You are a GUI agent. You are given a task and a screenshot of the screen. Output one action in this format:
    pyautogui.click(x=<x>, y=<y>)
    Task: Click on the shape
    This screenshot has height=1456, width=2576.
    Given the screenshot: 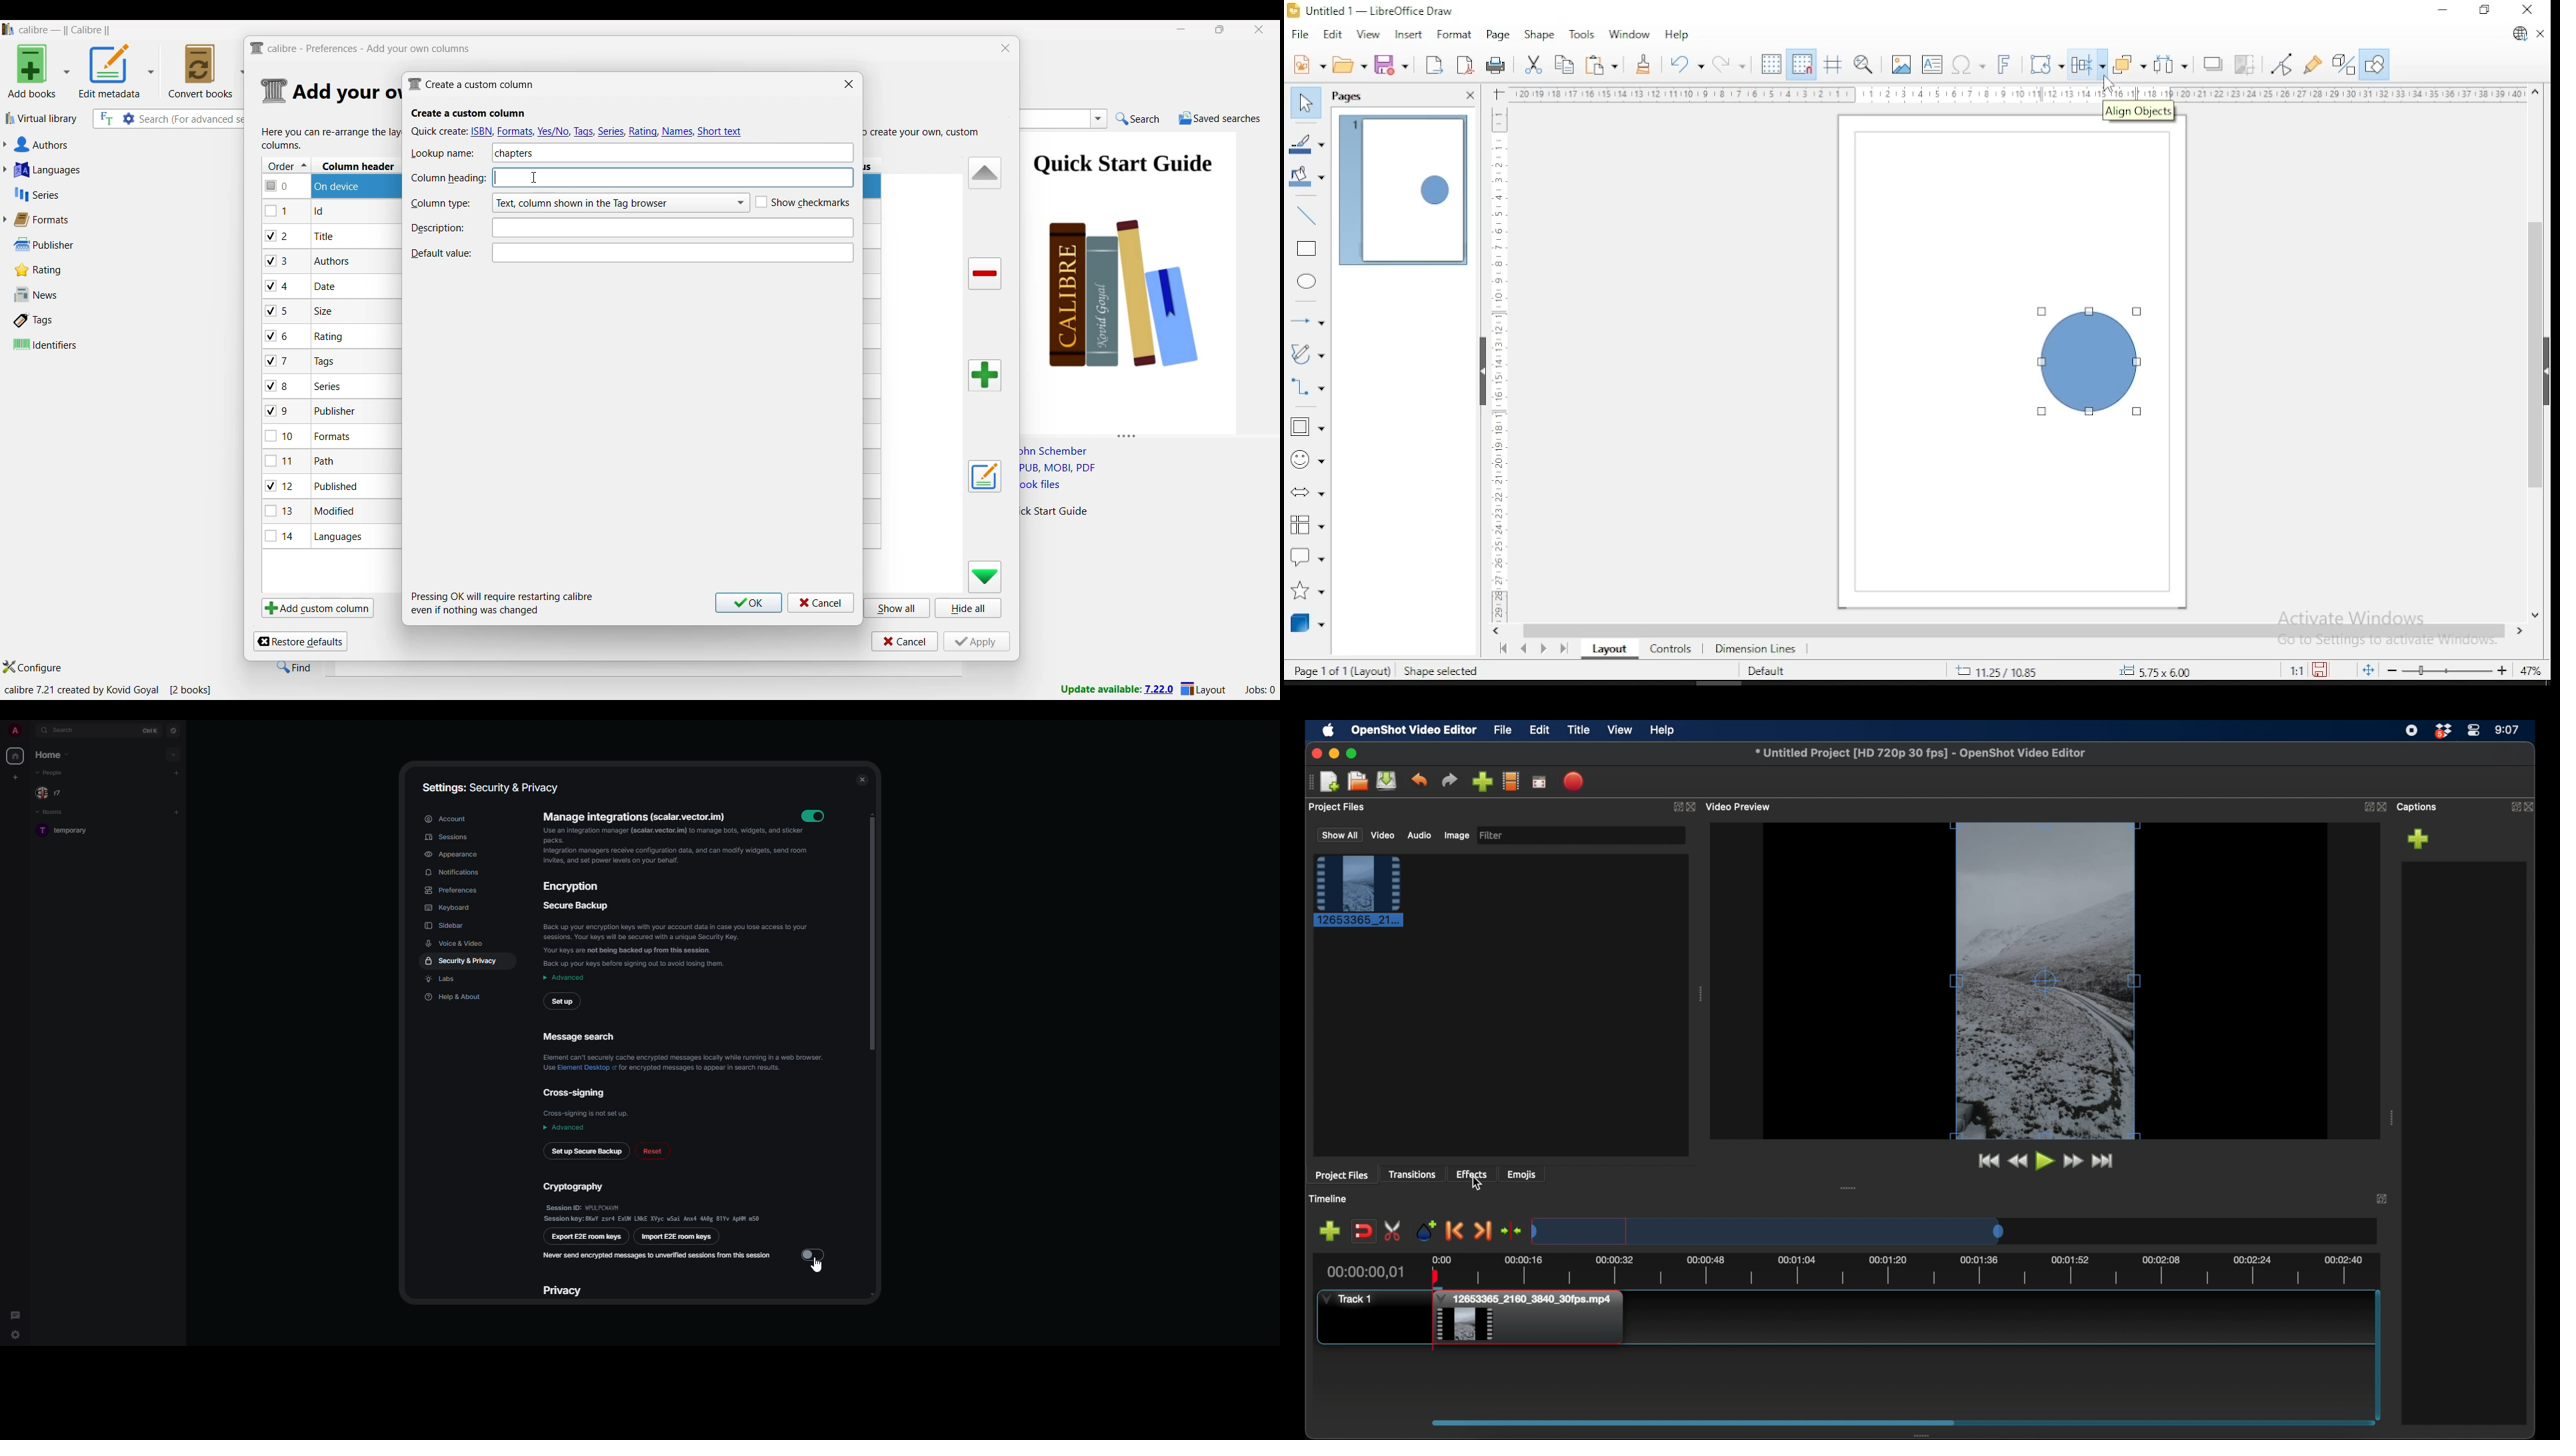 What is the action you would take?
    pyautogui.click(x=2092, y=364)
    